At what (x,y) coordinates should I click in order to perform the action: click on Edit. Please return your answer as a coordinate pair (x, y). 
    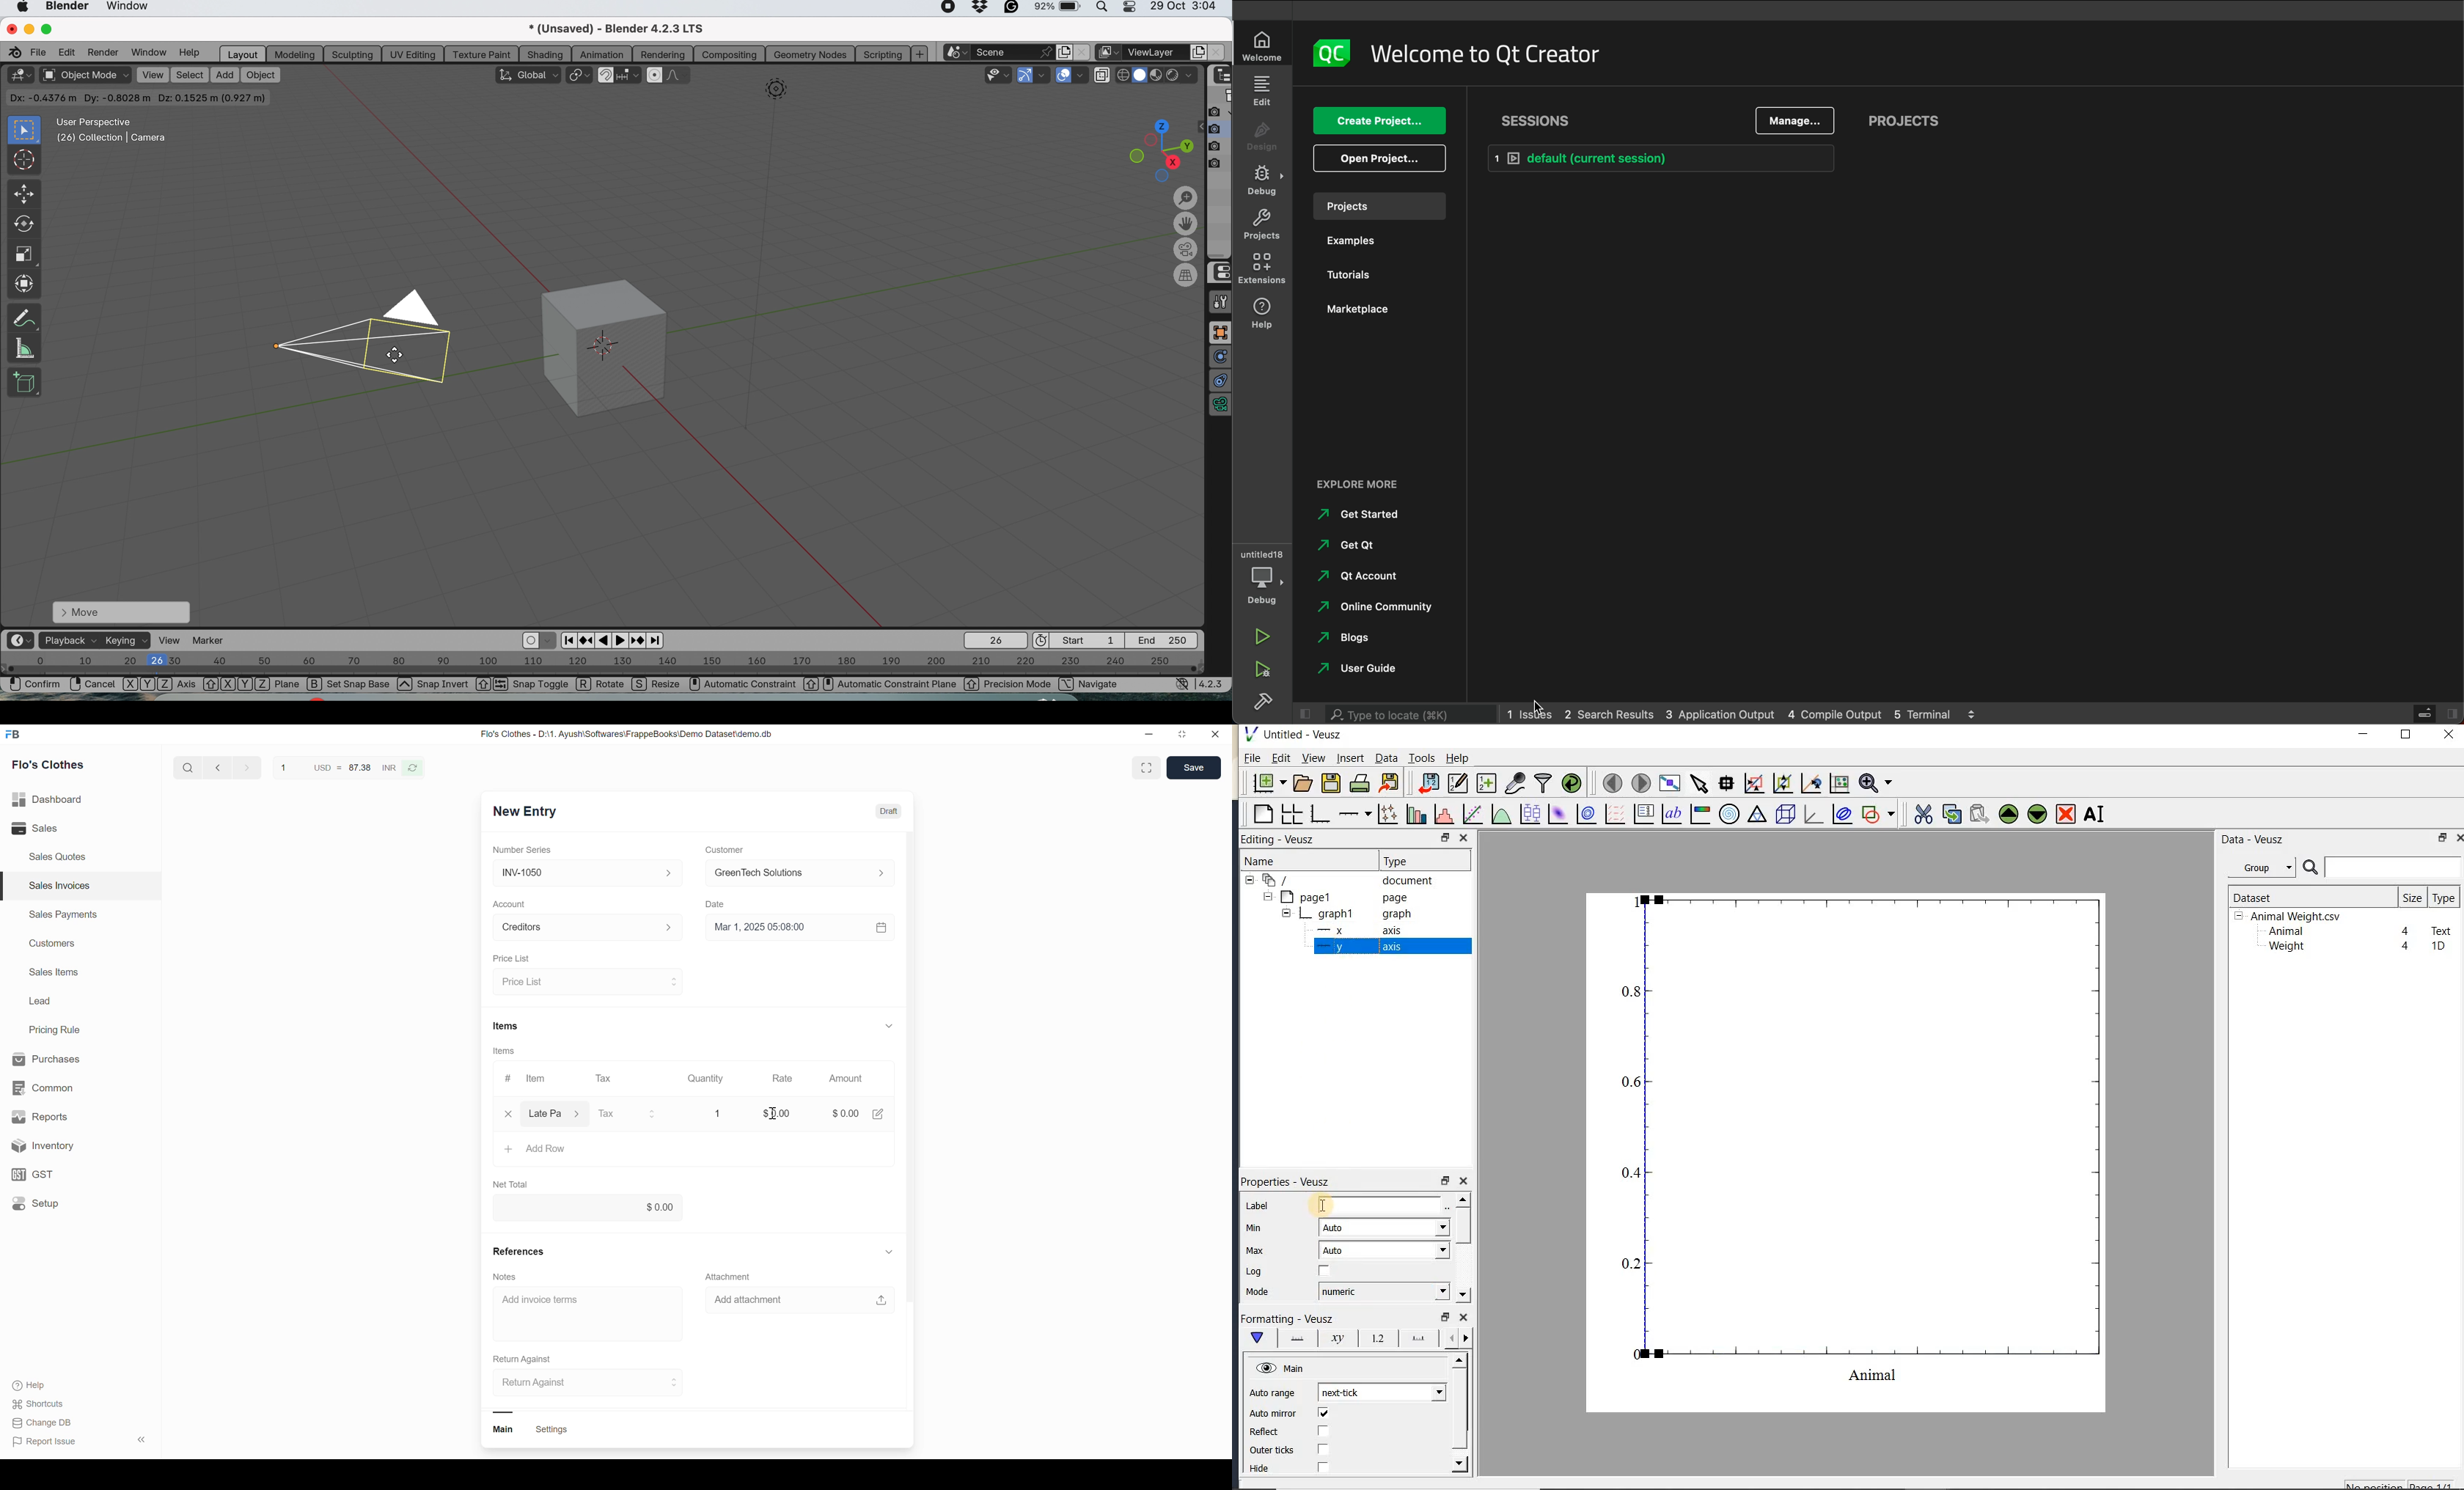
    Looking at the image, I should click on (1278, 760).